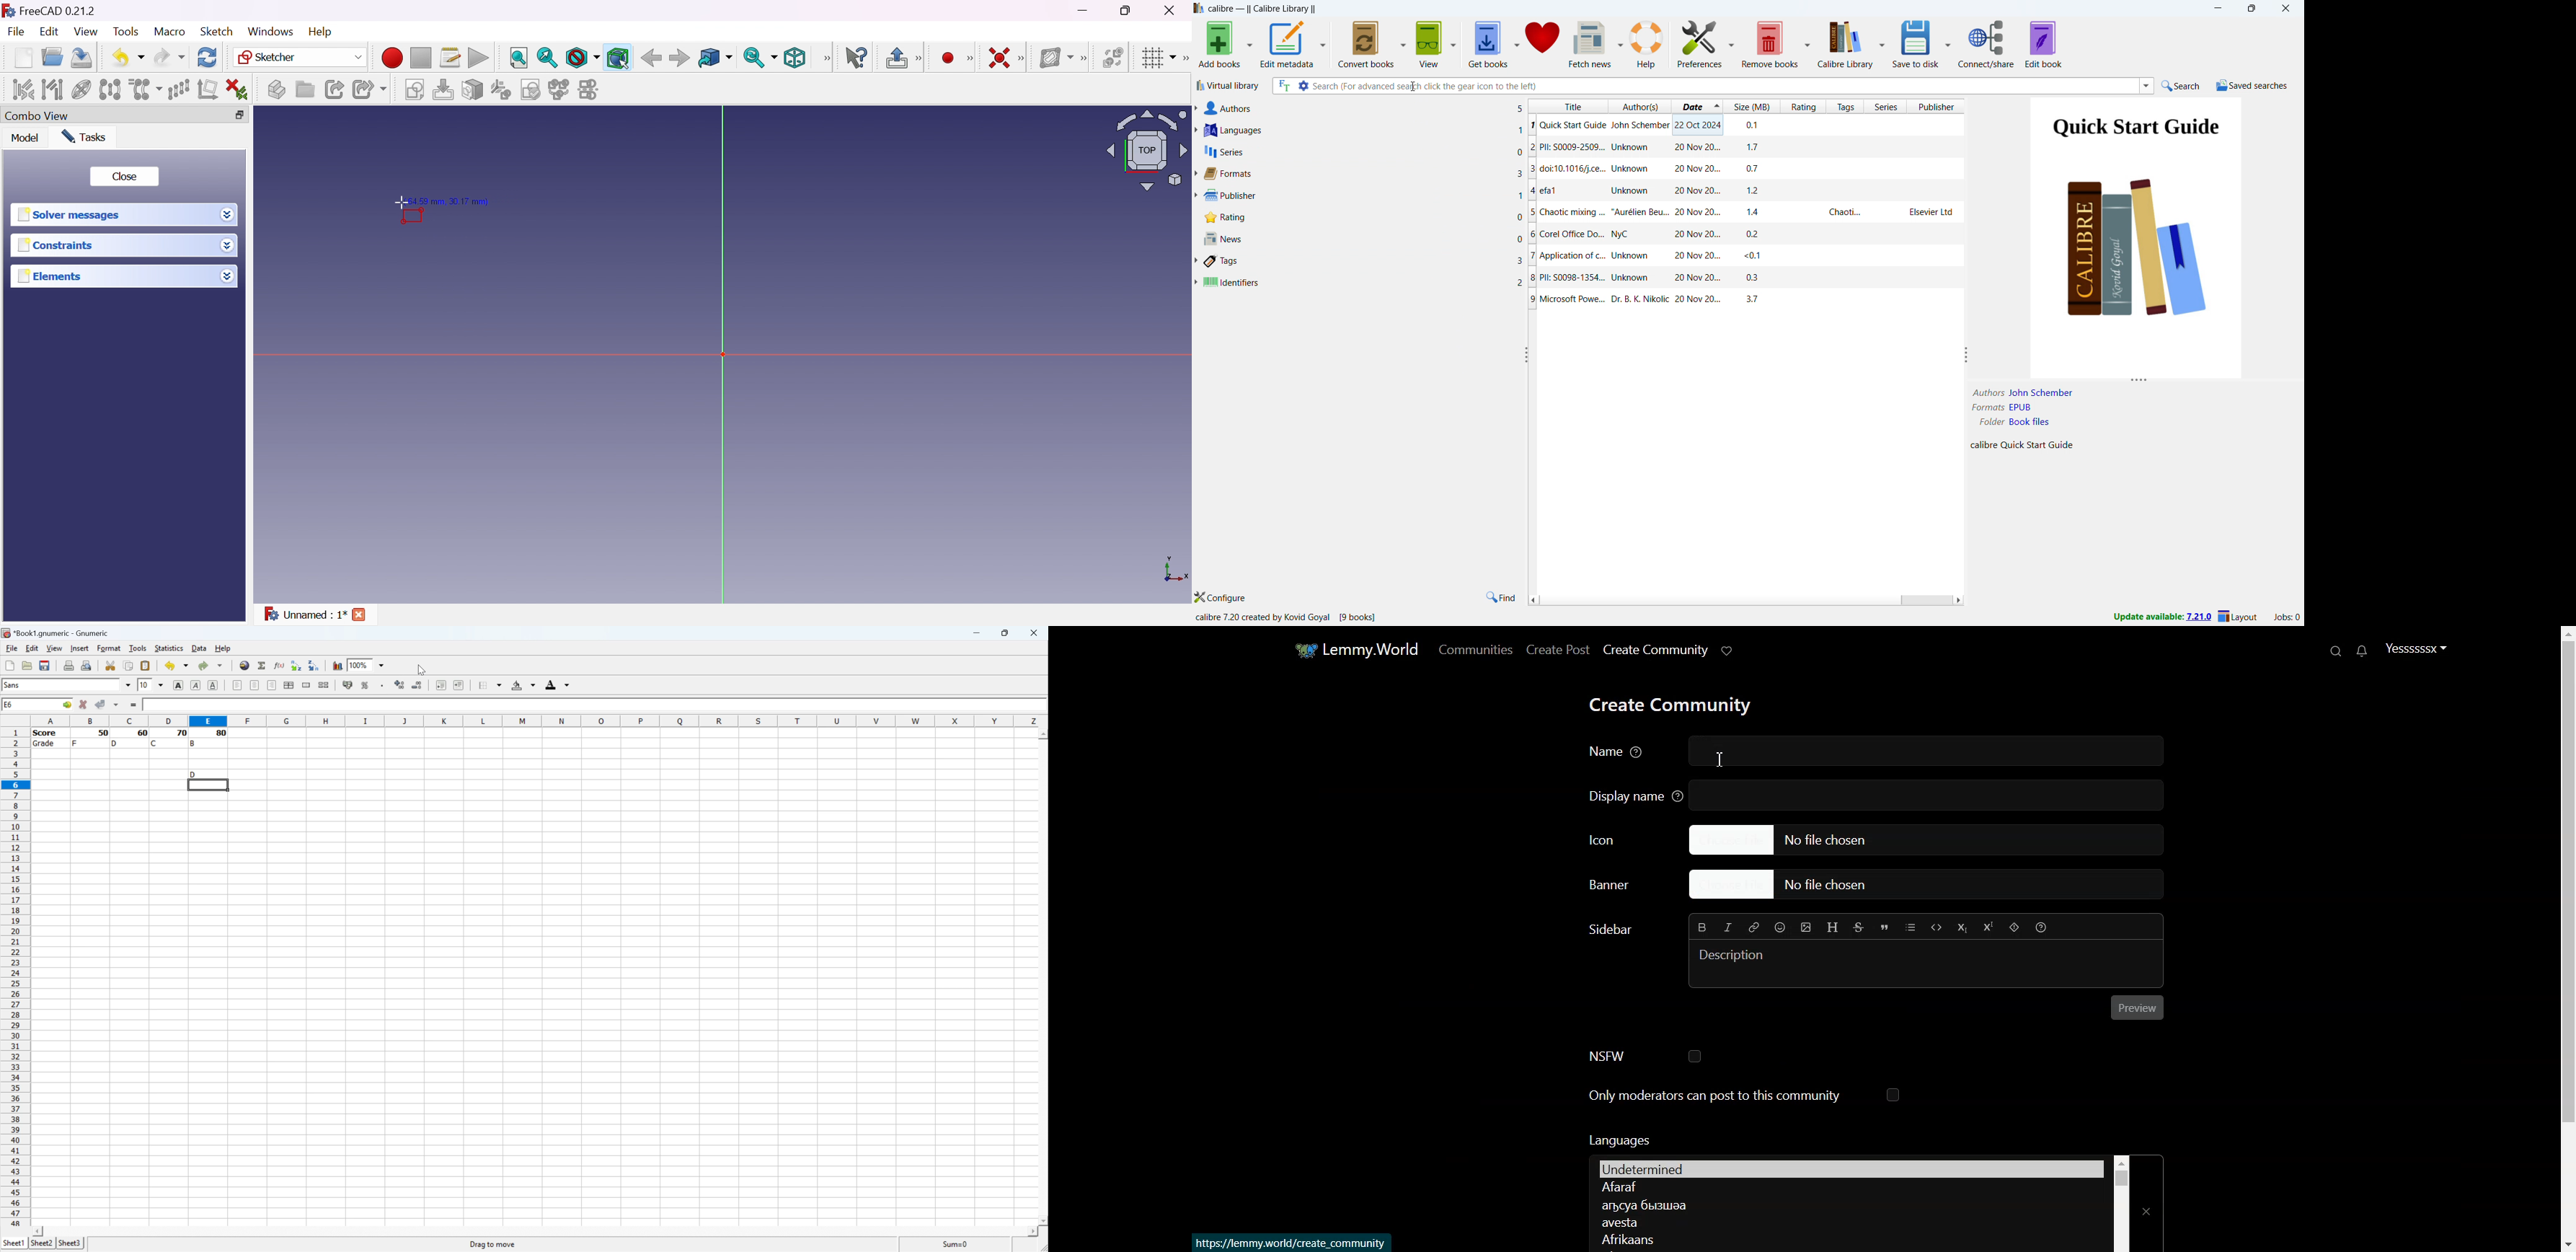  What do you see at coordinates (1174, 570) in the screenshot?
I see `x, y axis` at bounding box center [1174, 570].